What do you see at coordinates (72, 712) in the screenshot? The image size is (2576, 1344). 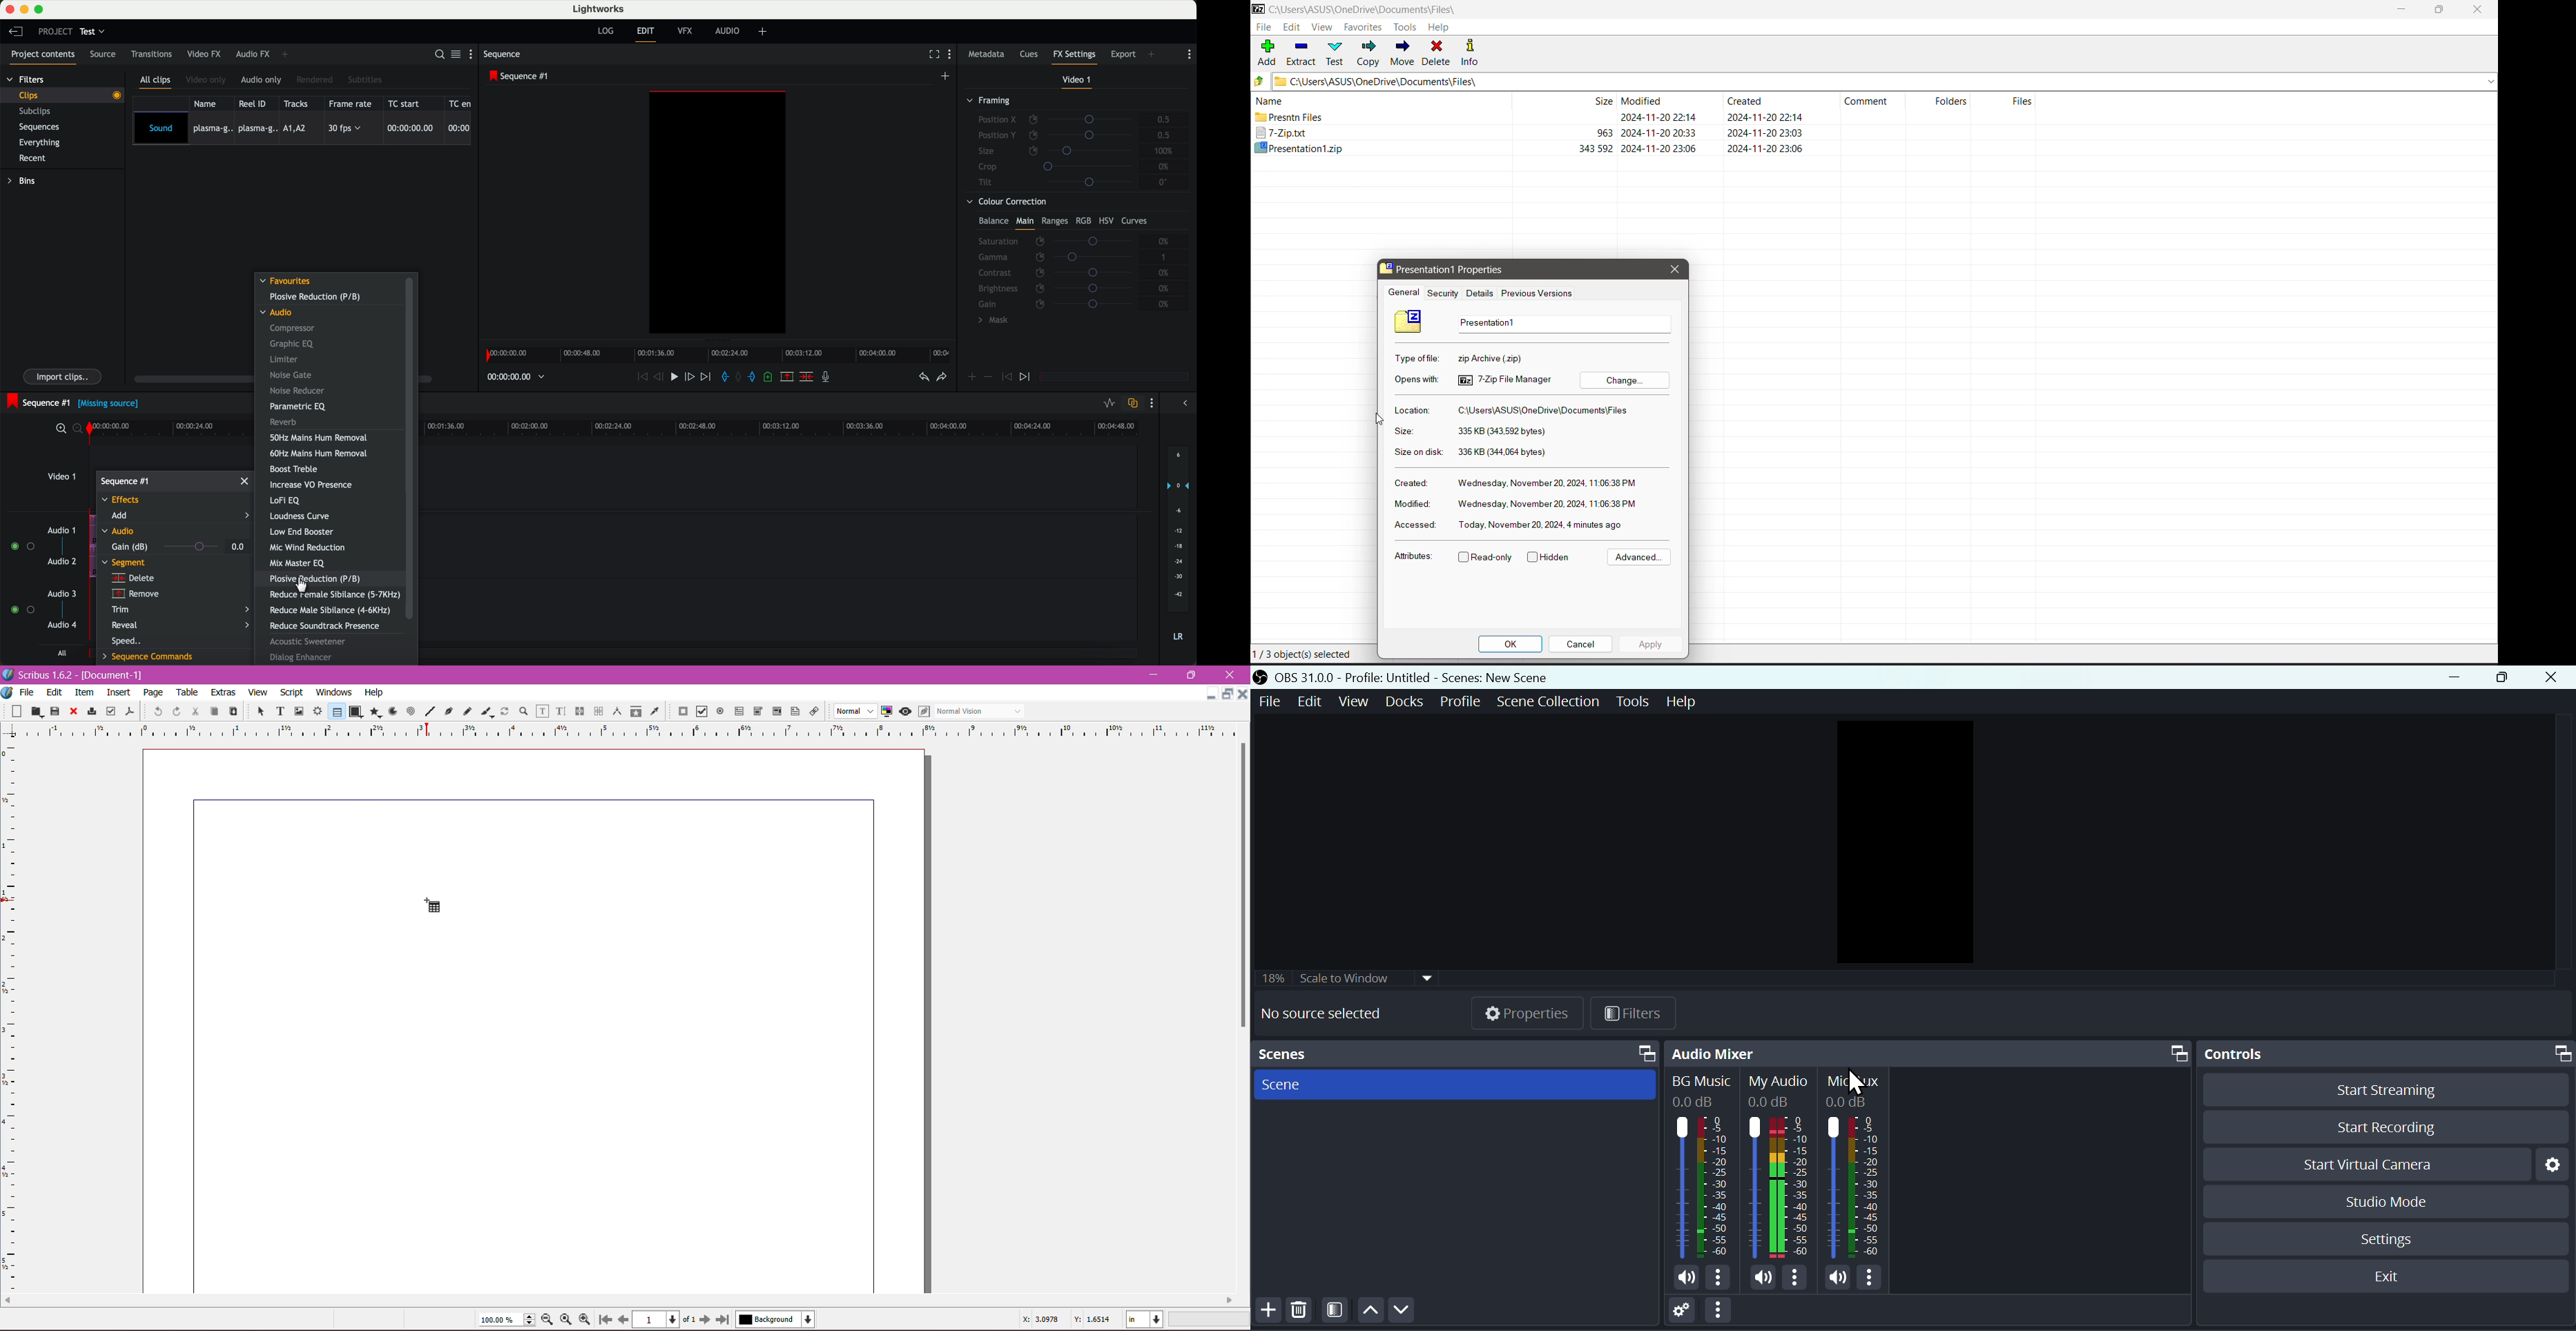 I see `Close` at bounding box center [72, 712].